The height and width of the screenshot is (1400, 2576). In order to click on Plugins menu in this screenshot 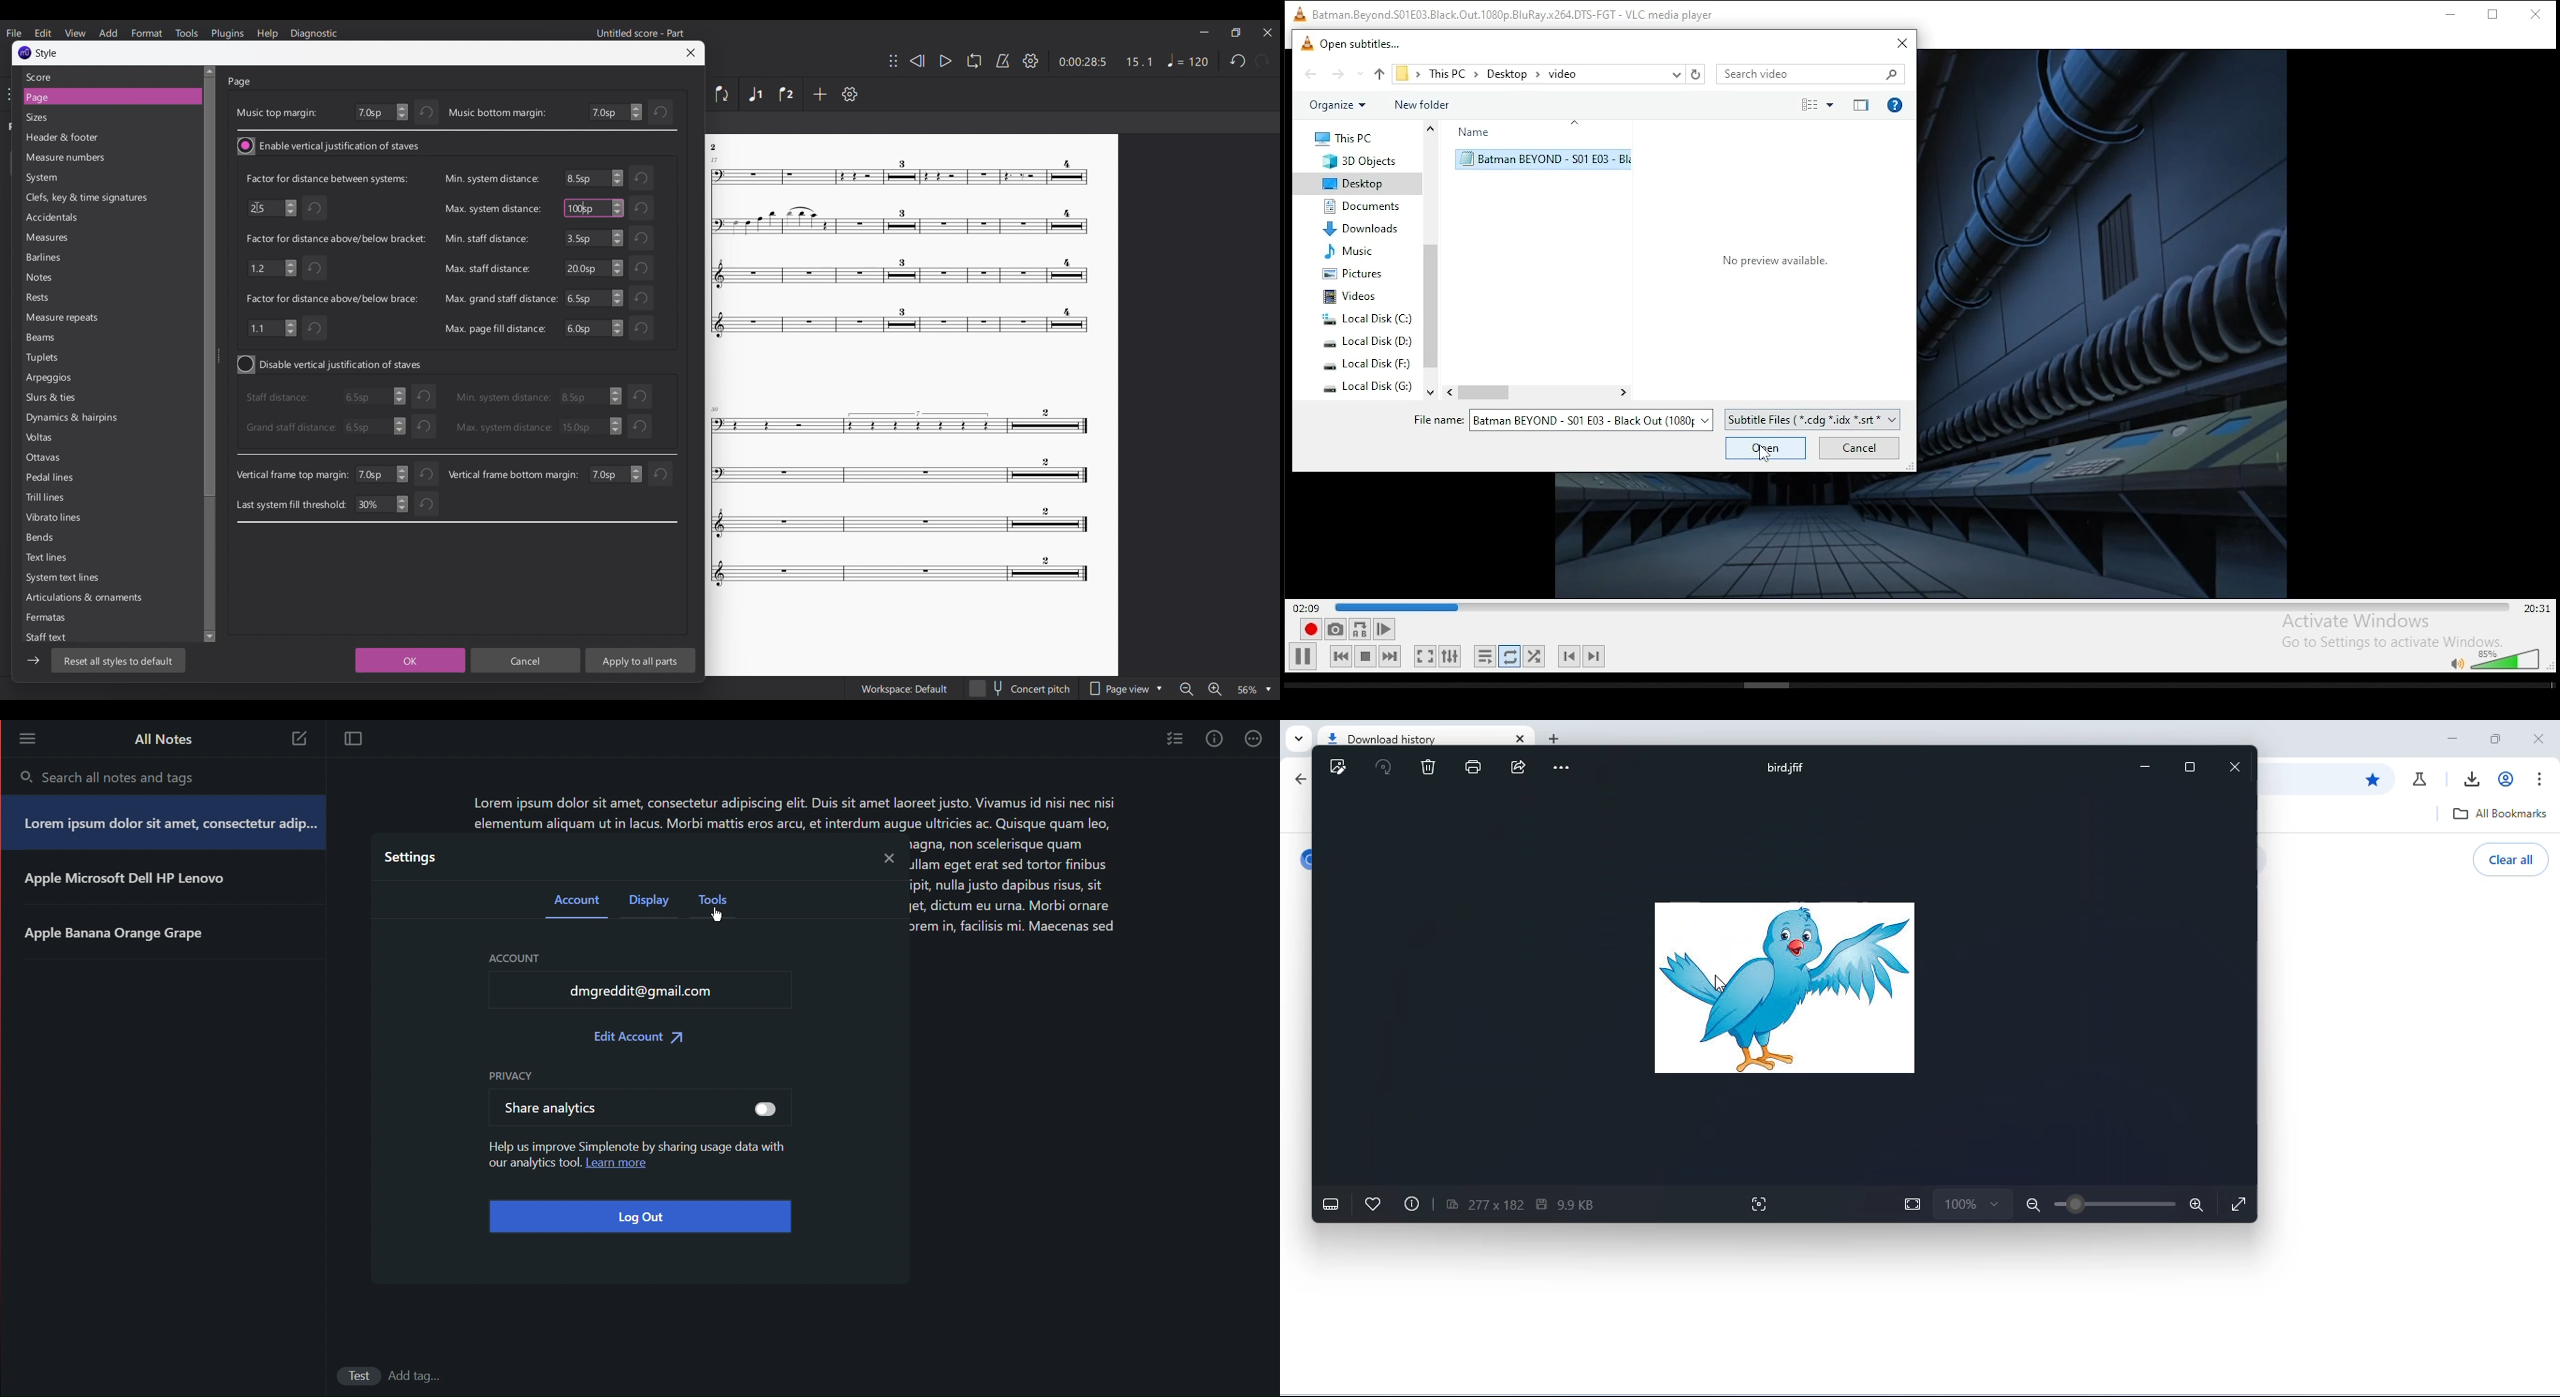, I will do `click(227, 33)`.